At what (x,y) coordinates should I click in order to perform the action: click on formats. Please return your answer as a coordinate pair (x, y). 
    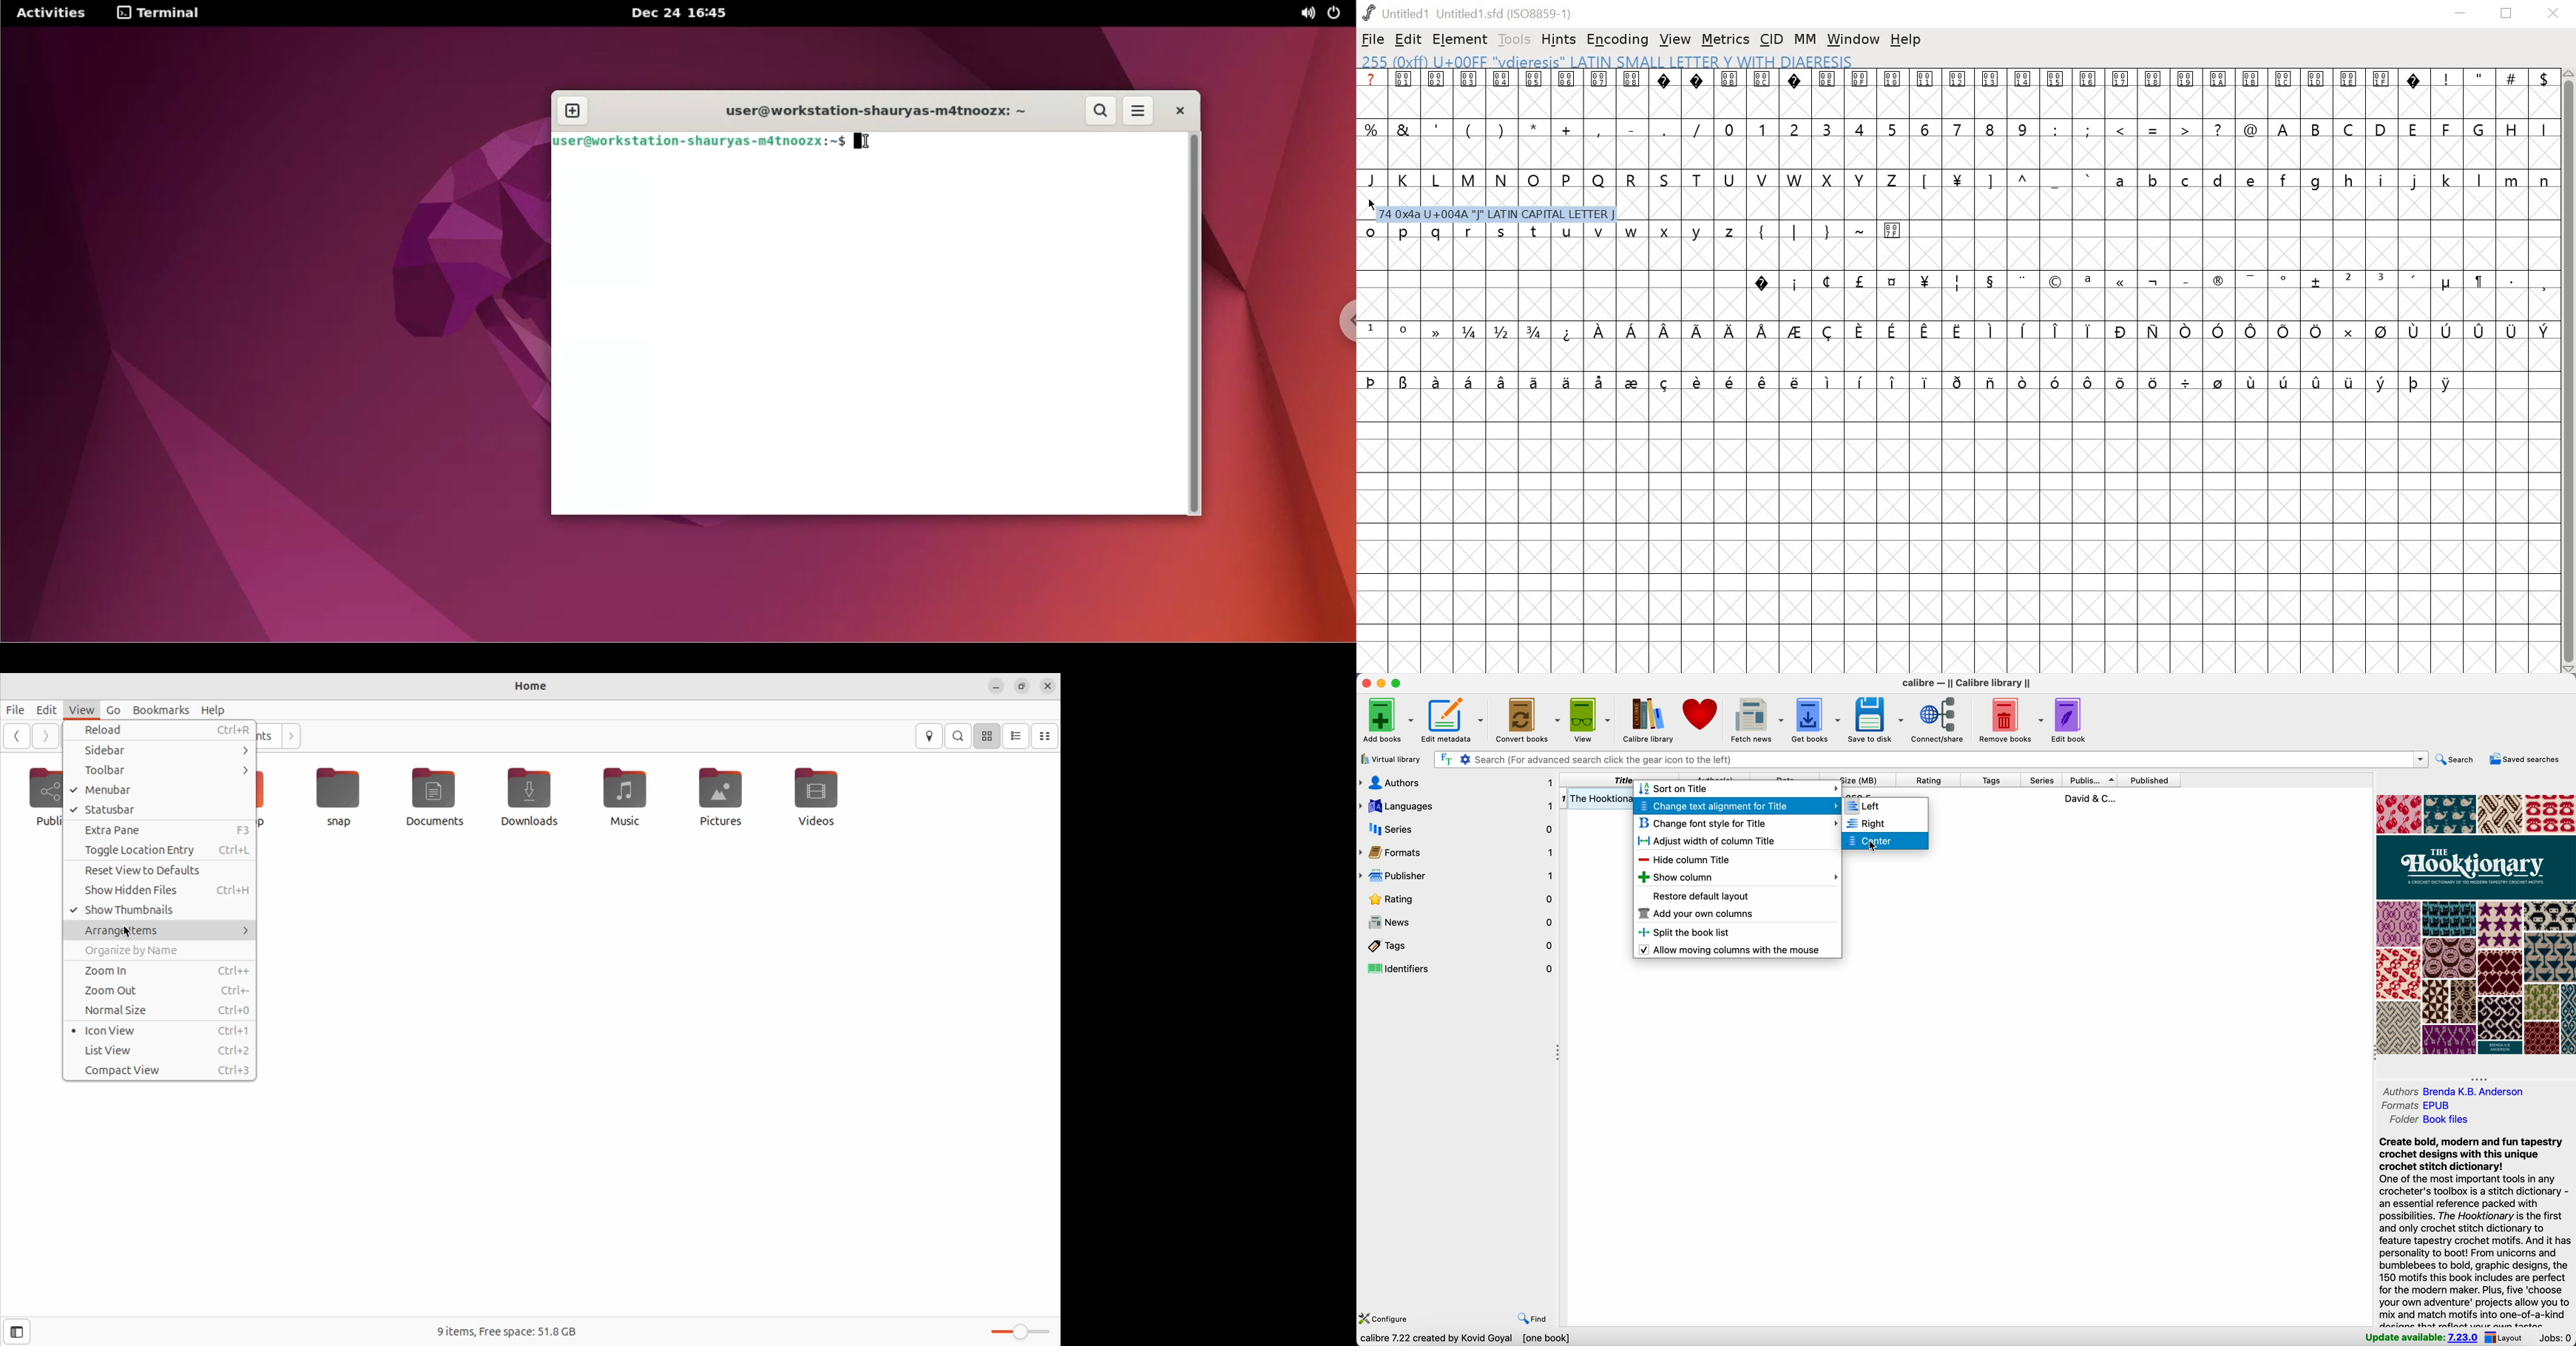
    Looking at the image, I should click on (1458, 854).